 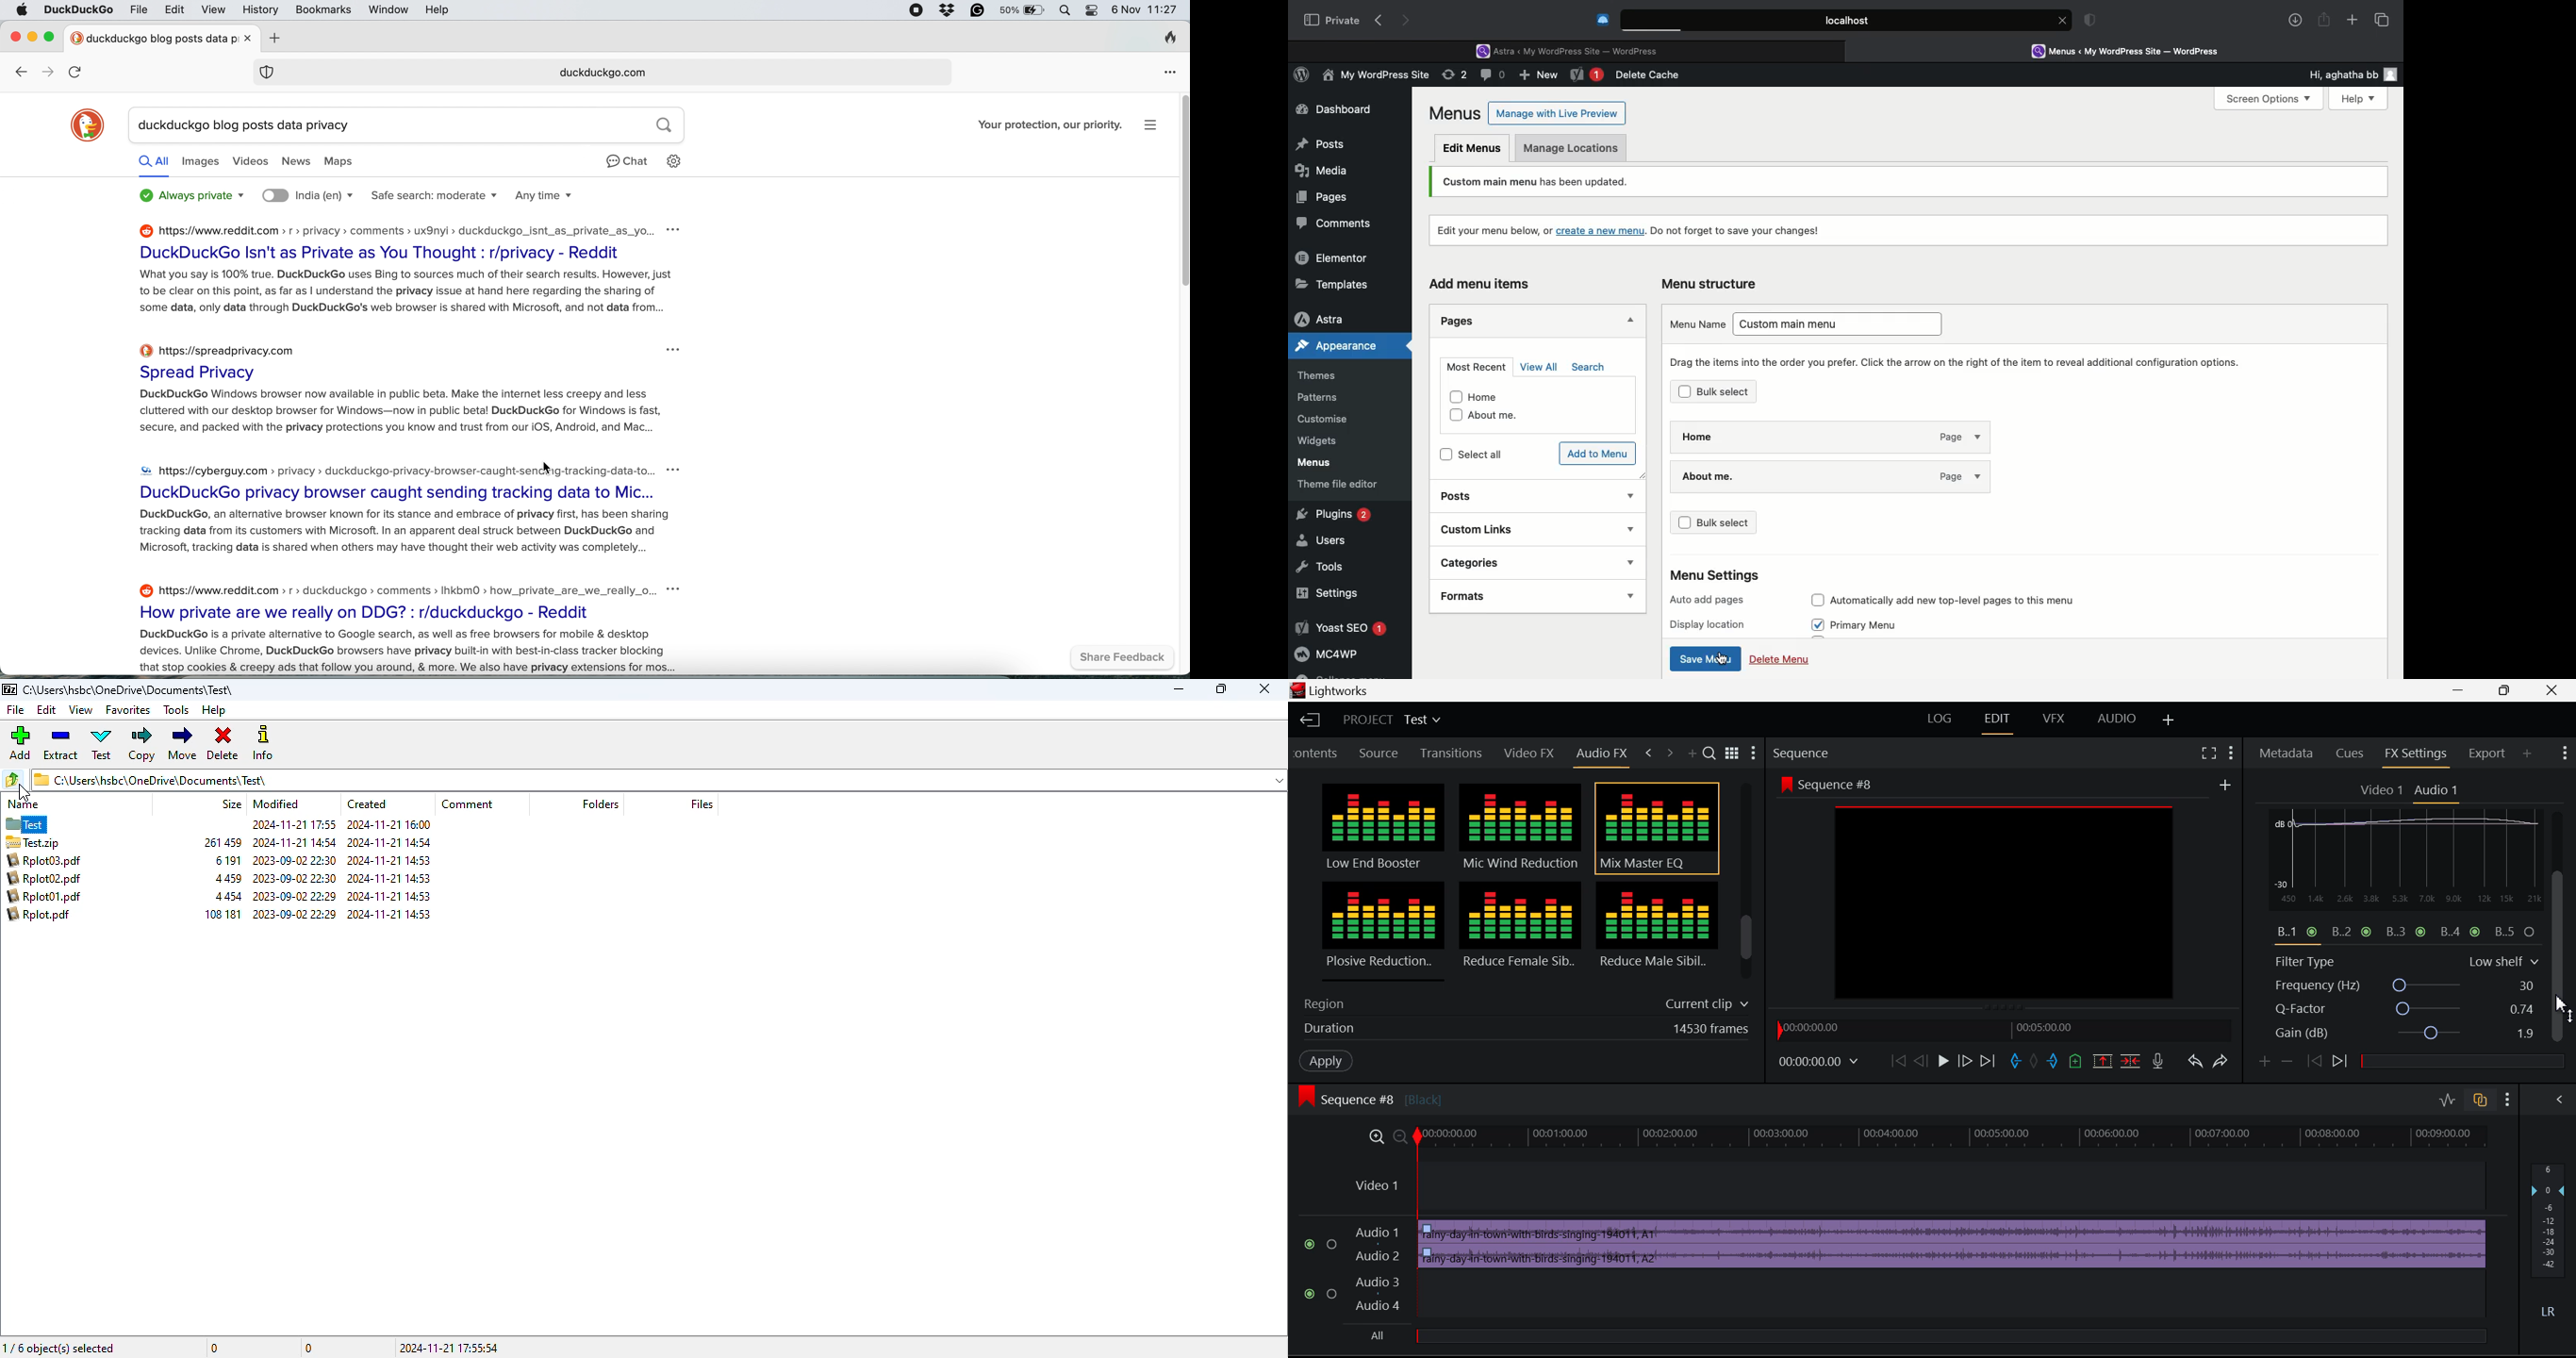 What do you see at coordinates (1401, 1139) in the screenshot?
I see `Timeline Zoom Out` at bounding box center [1401, 1139].